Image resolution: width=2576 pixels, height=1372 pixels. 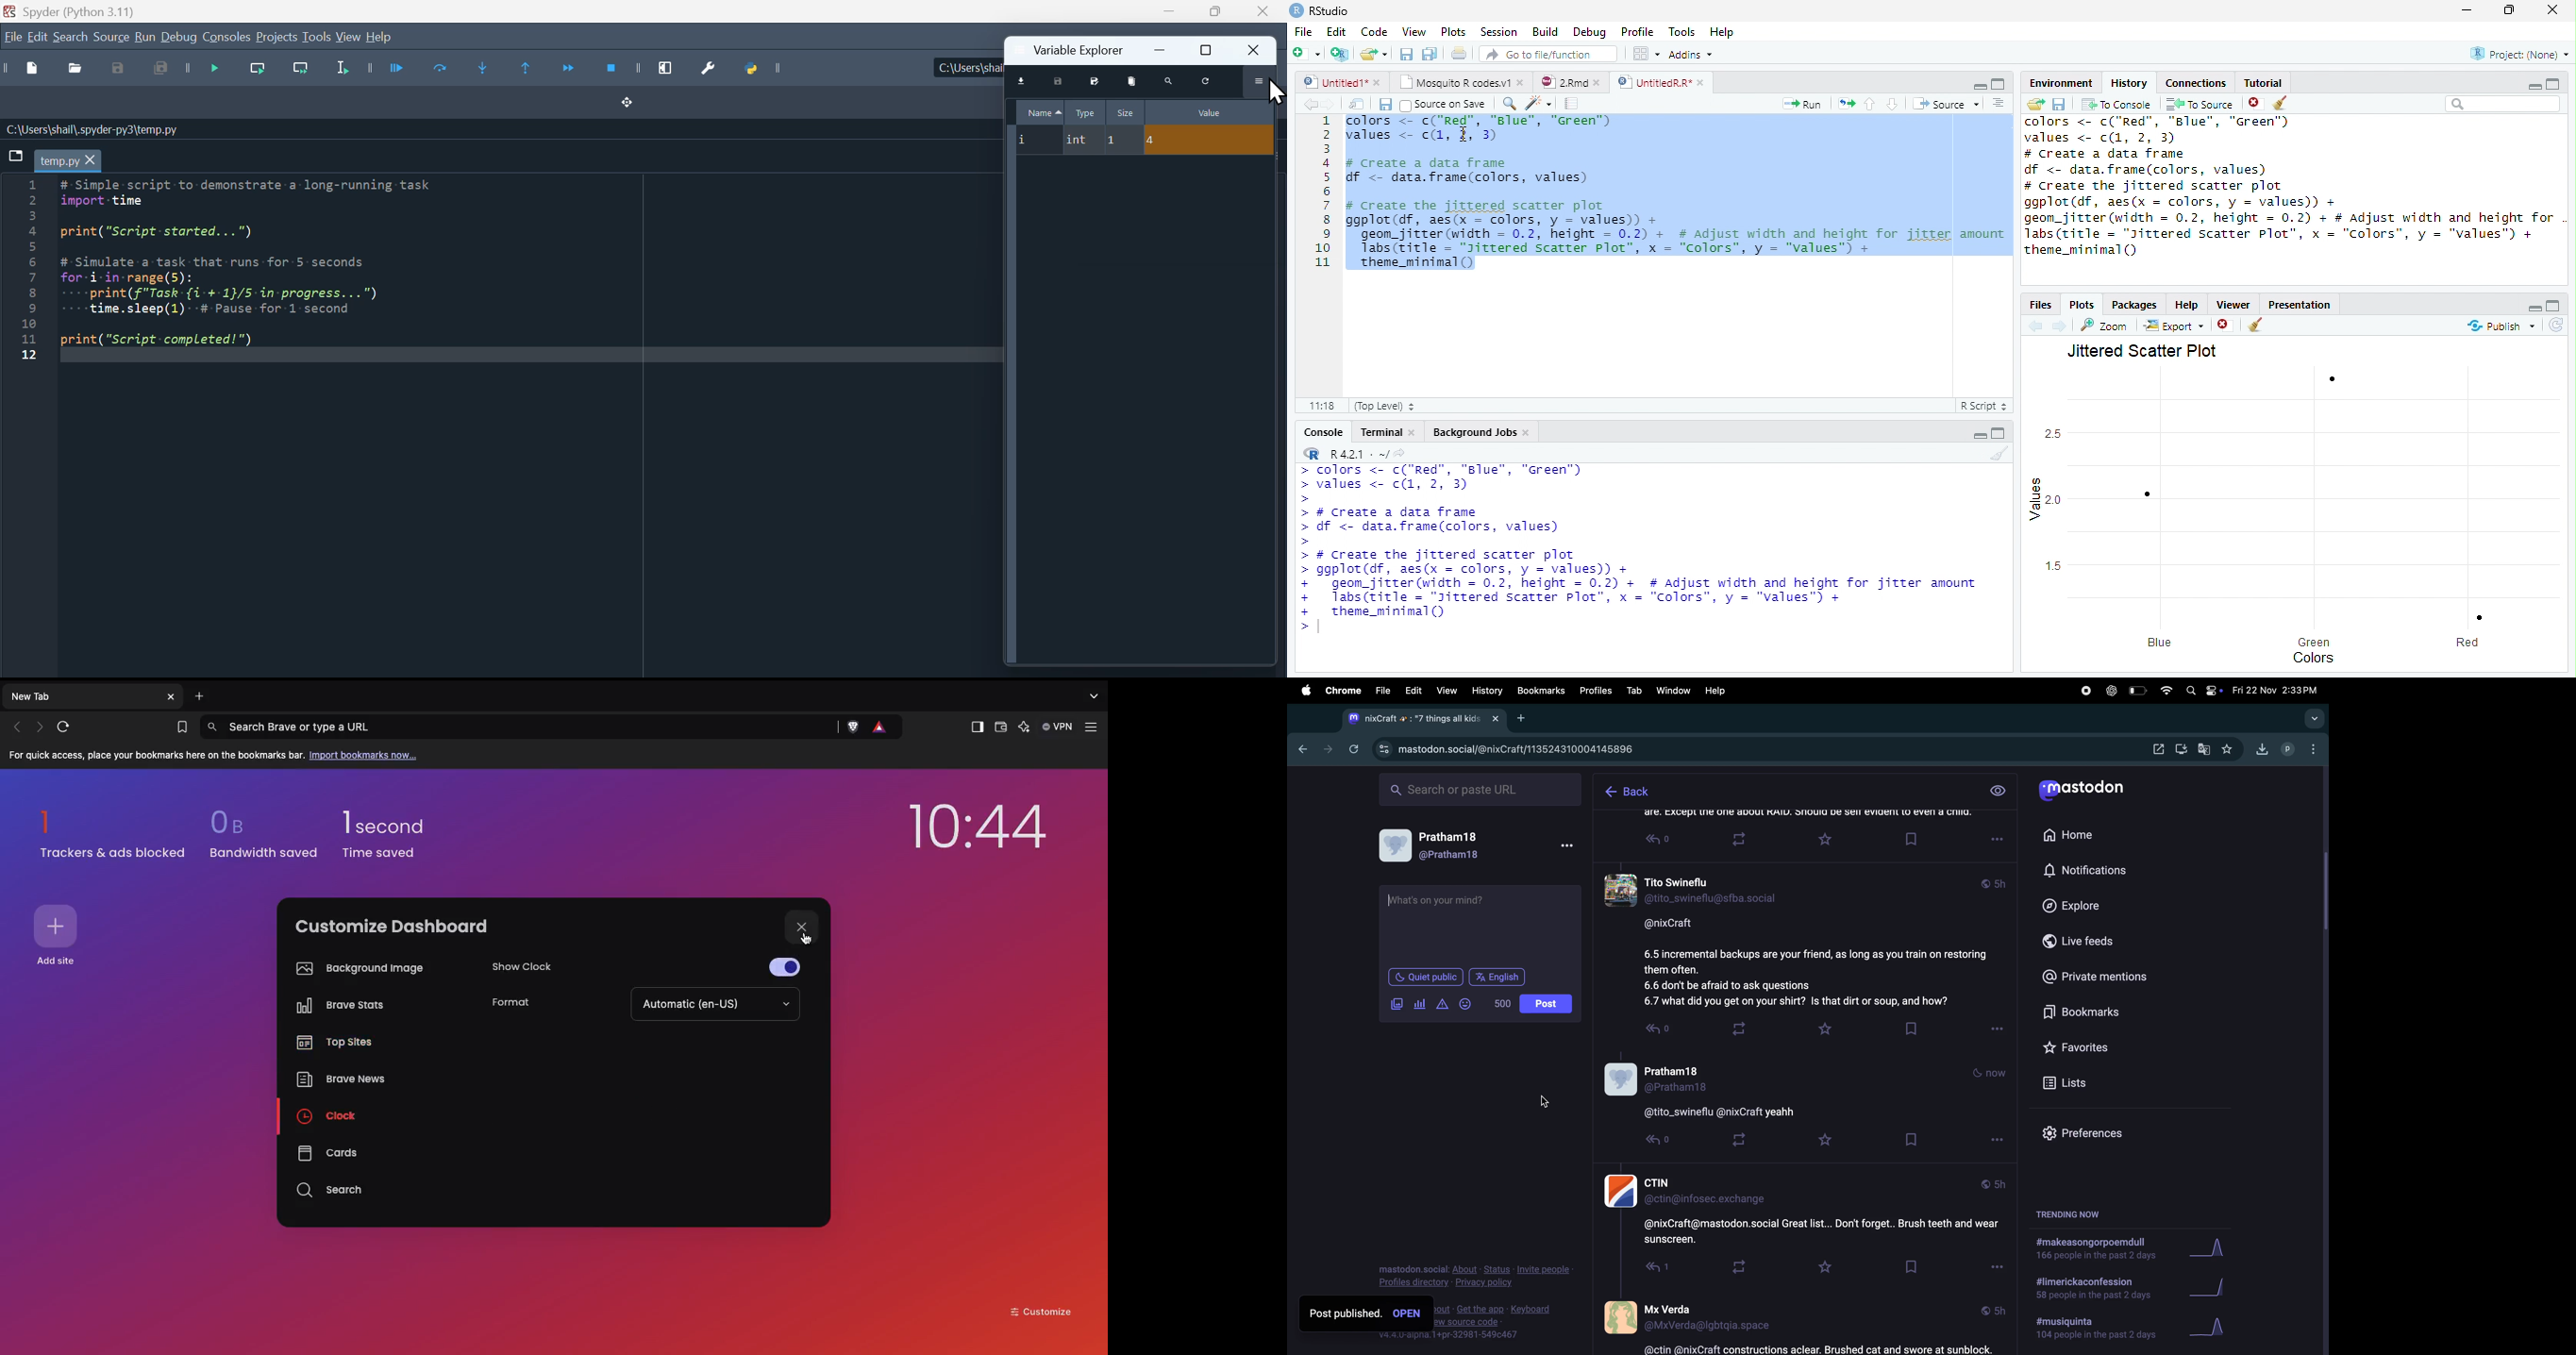 I want to click on History, so click(x=2130, y=83).